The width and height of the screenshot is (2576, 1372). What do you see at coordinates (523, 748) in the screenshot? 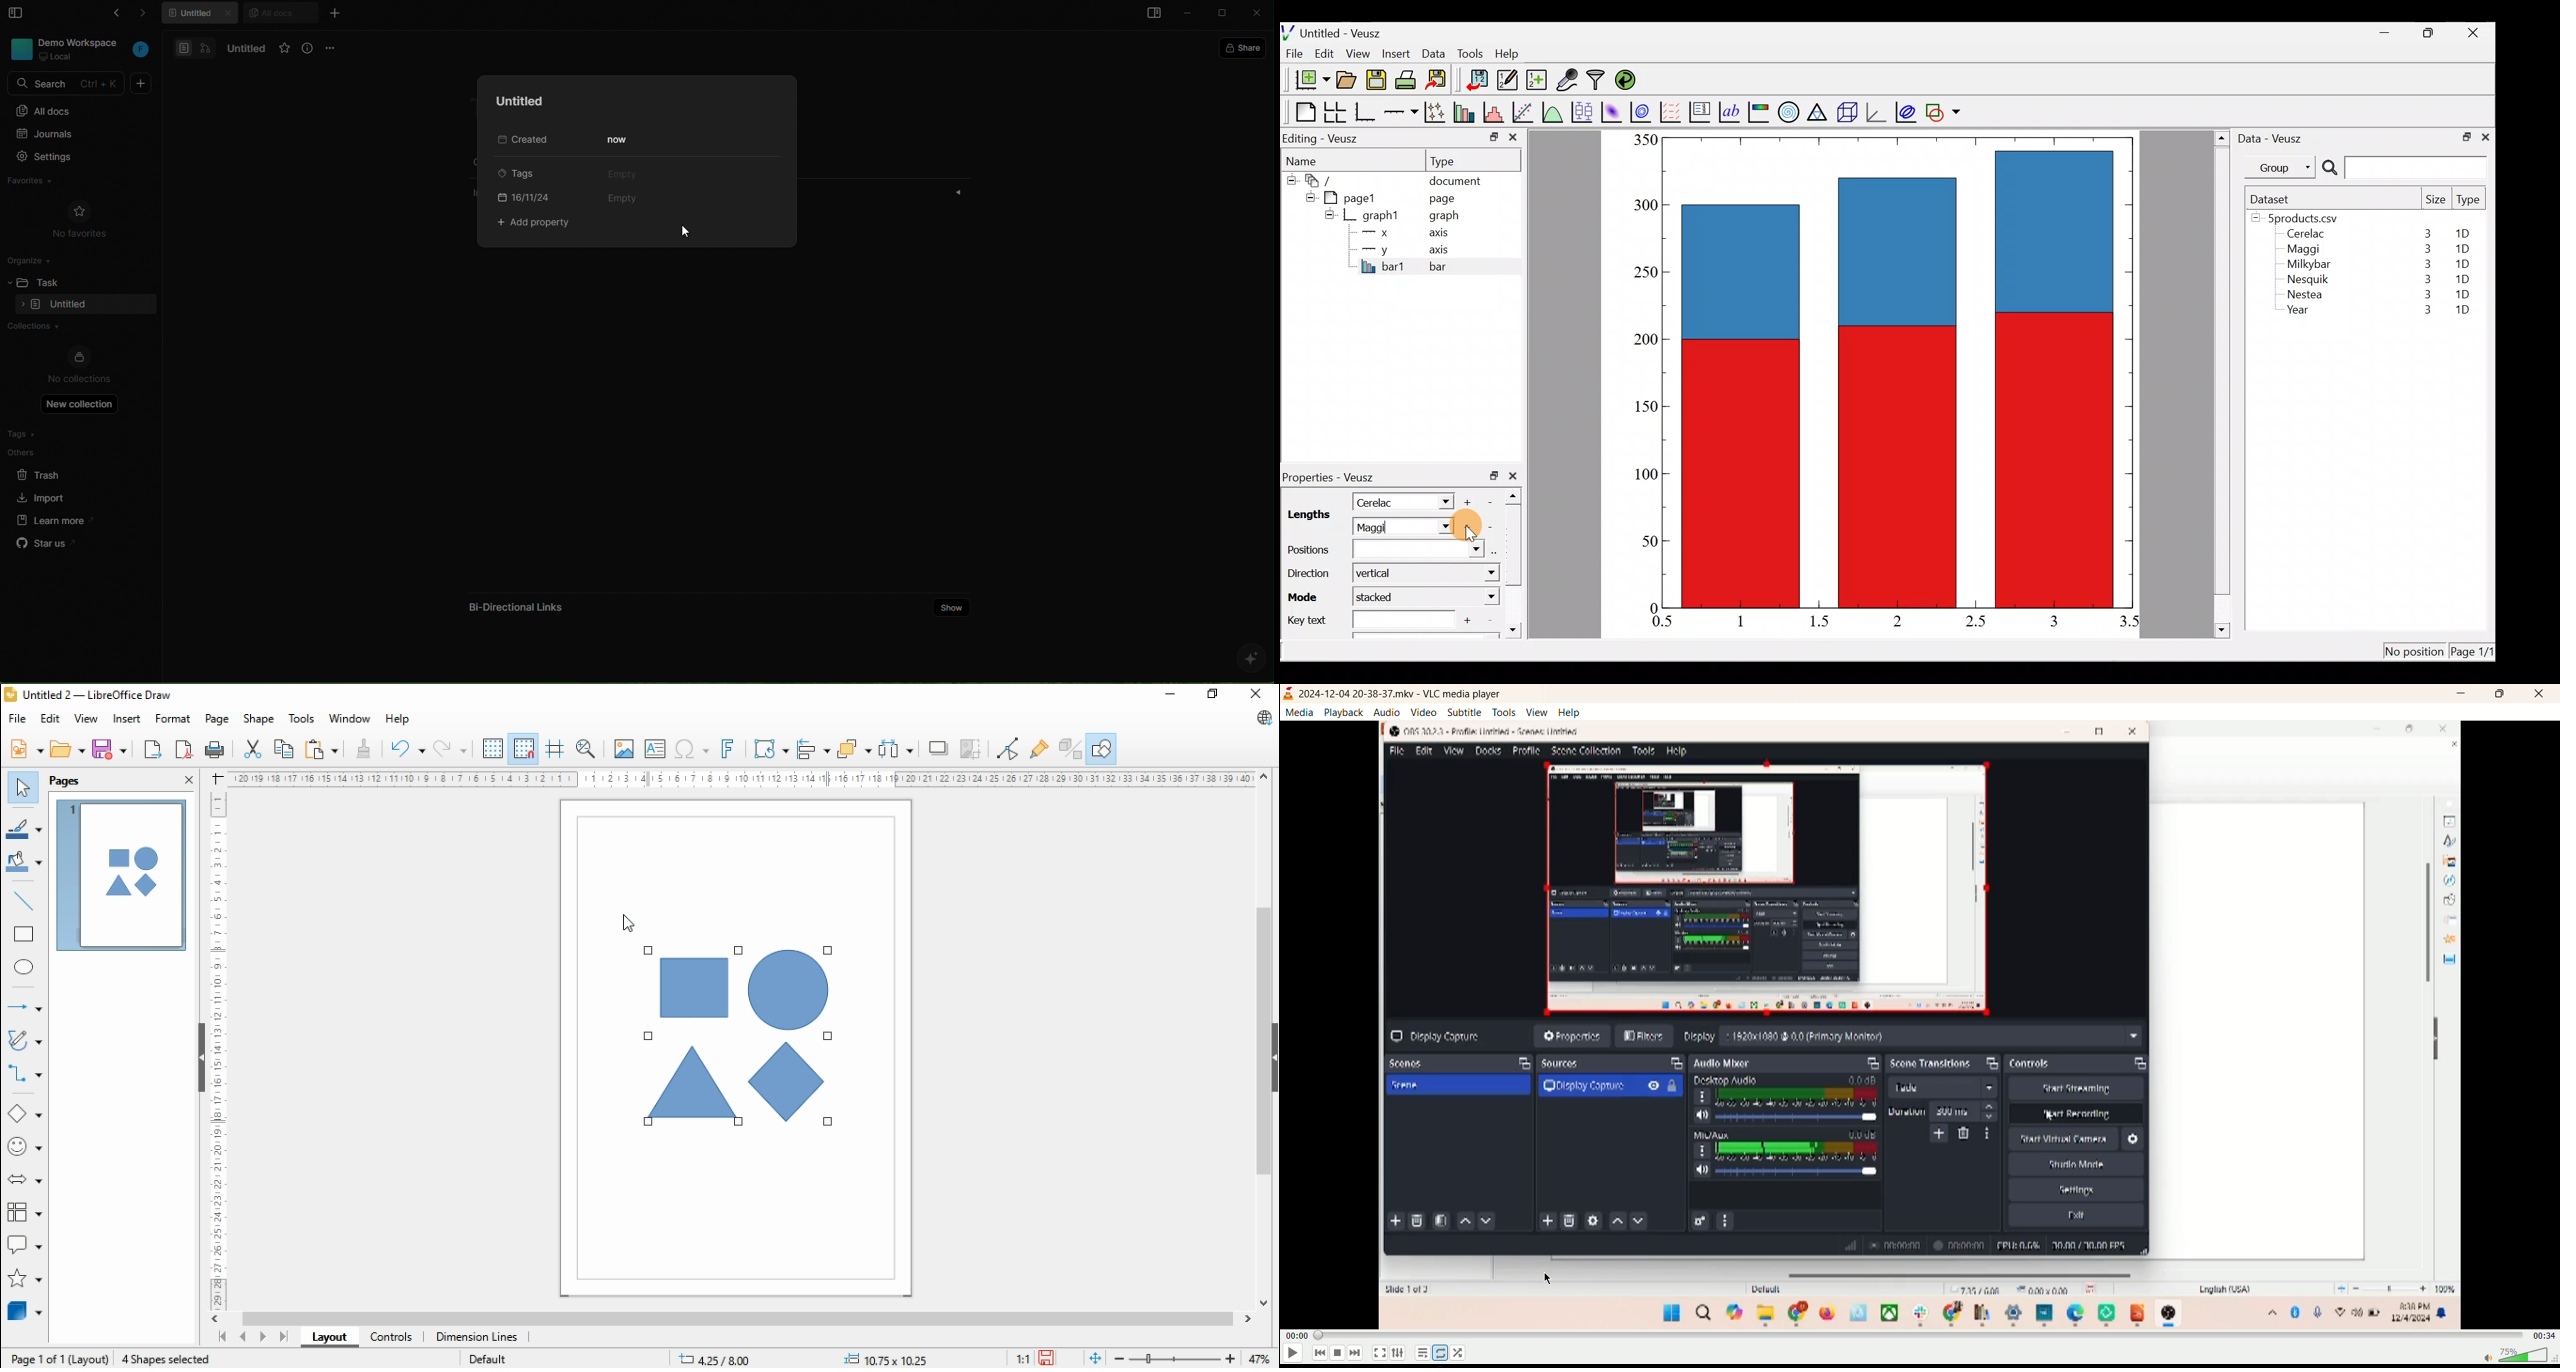
I see `snap to grids` at bounding box center [523, 748].